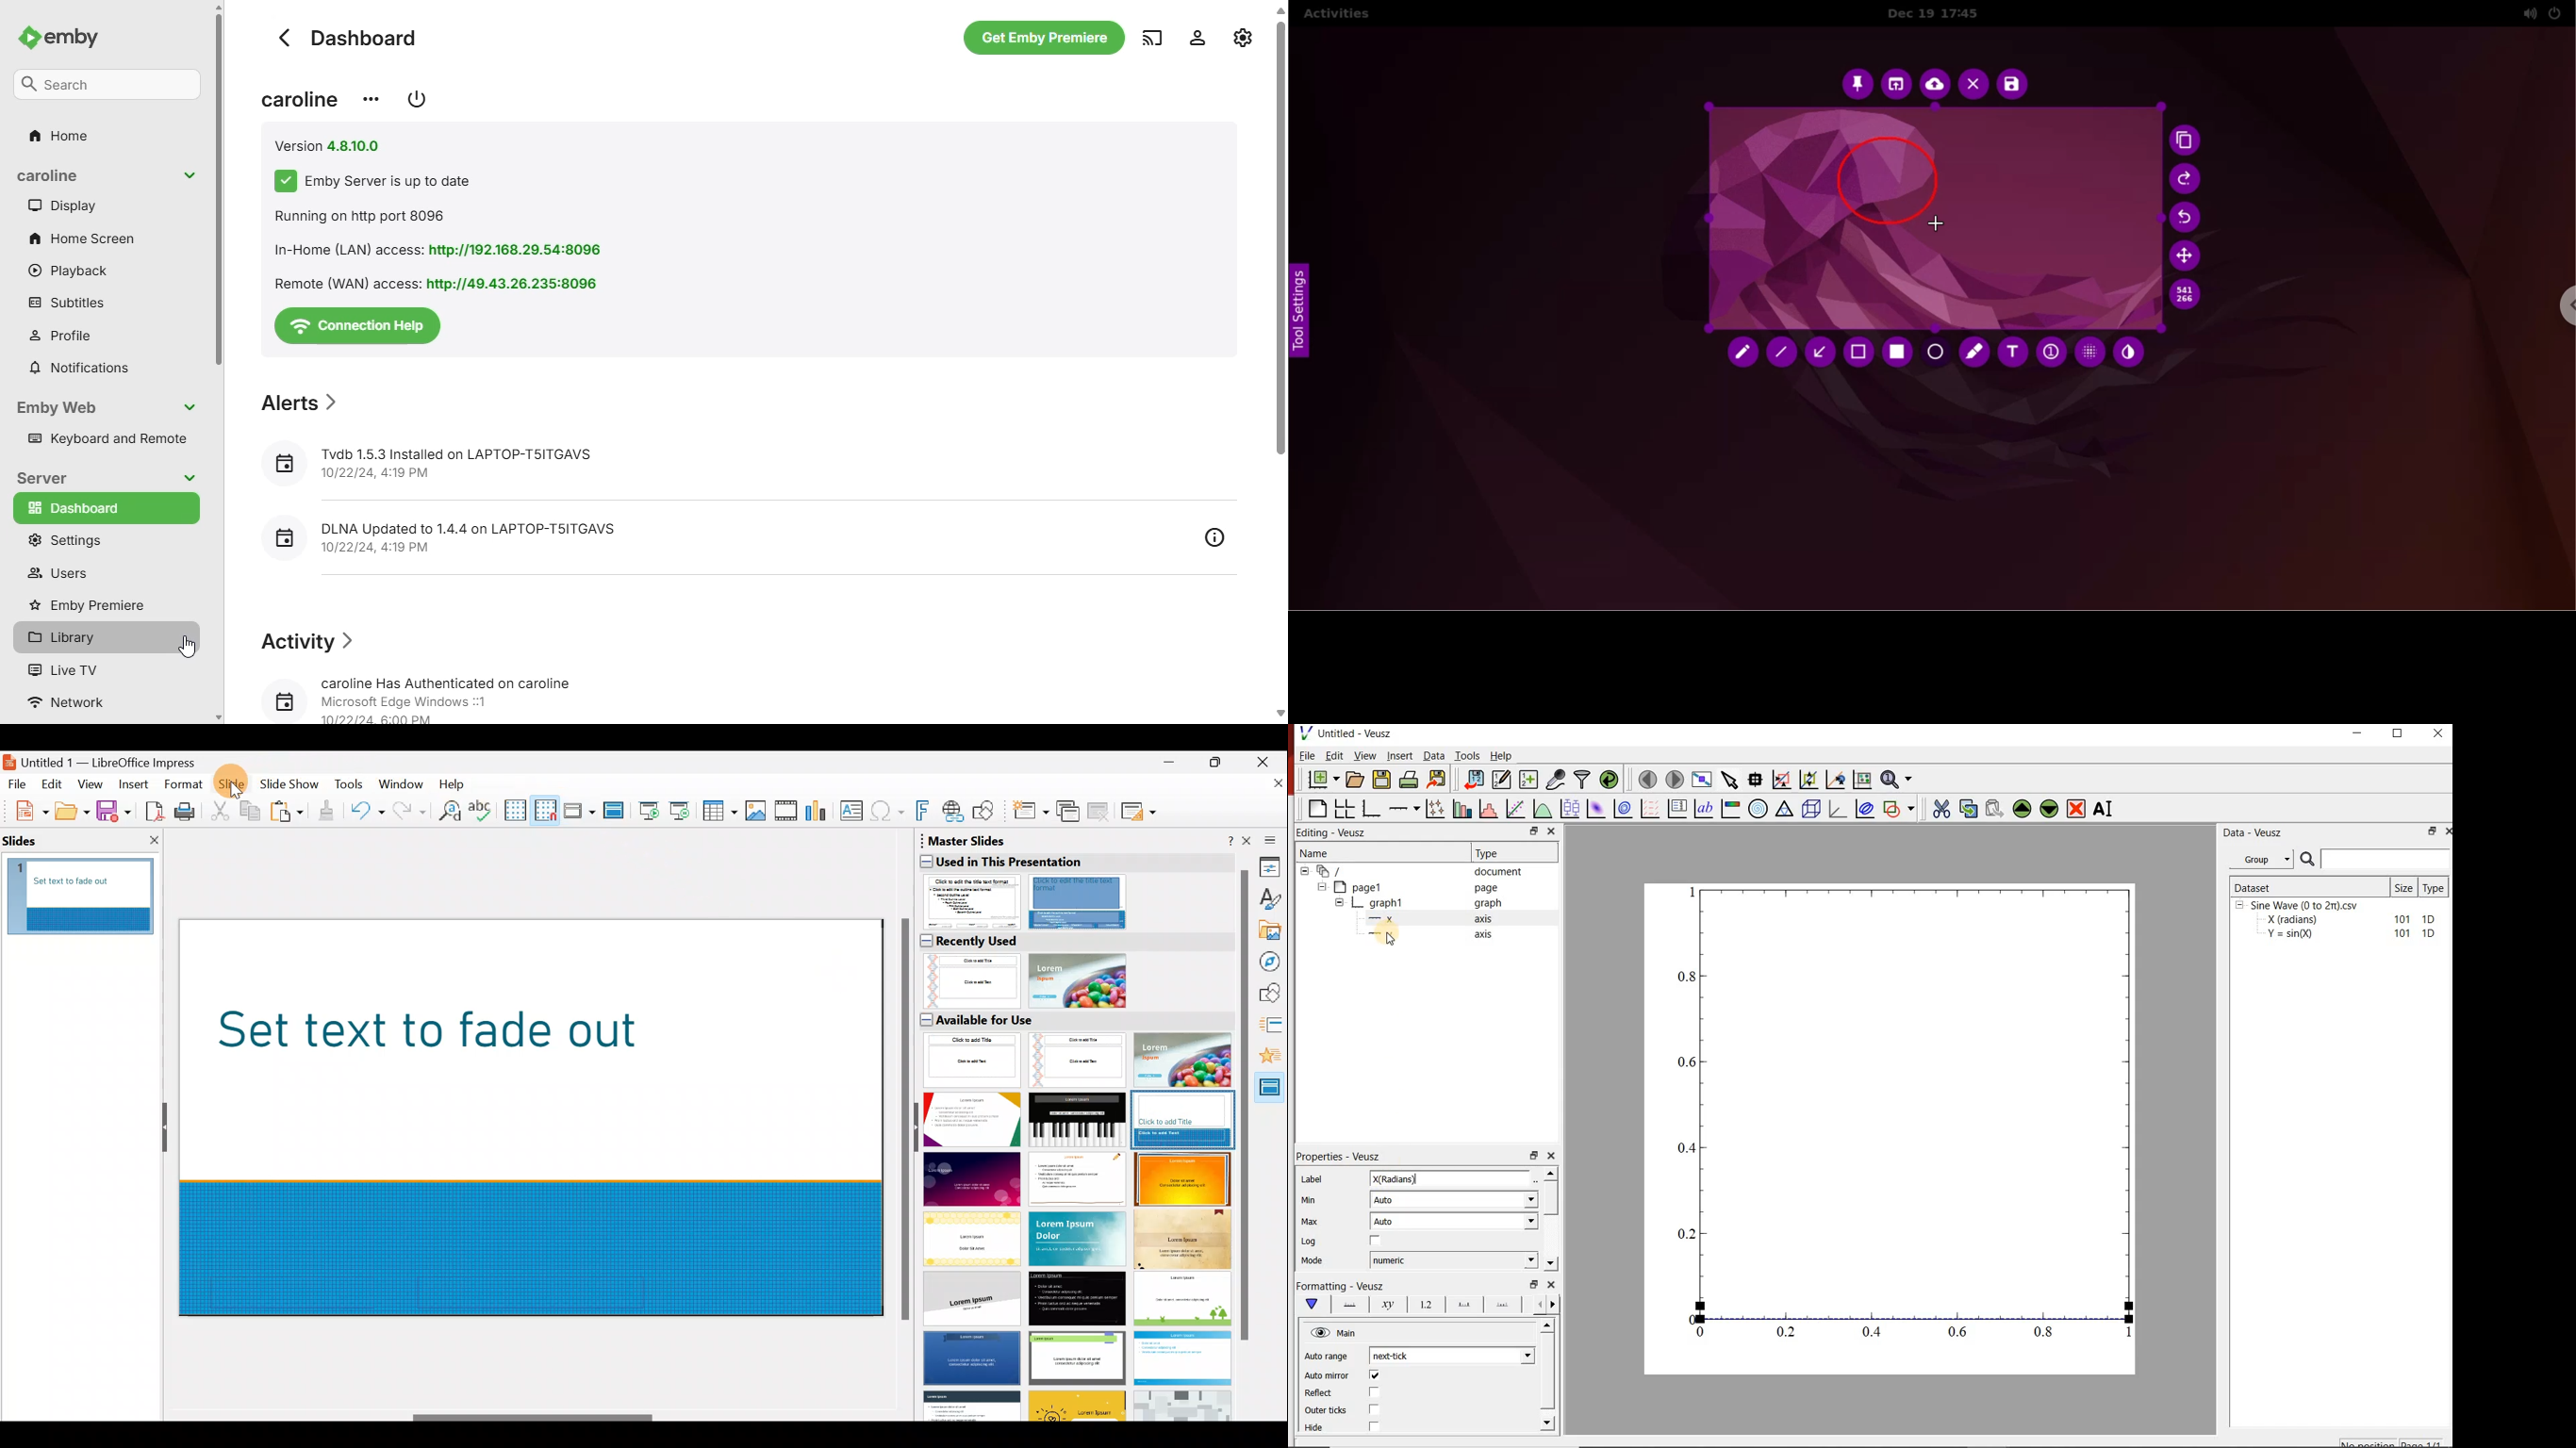 The width and height of the screenshot is (2576, 1456). I want to click on rectangle tool, so click(1899, 353).